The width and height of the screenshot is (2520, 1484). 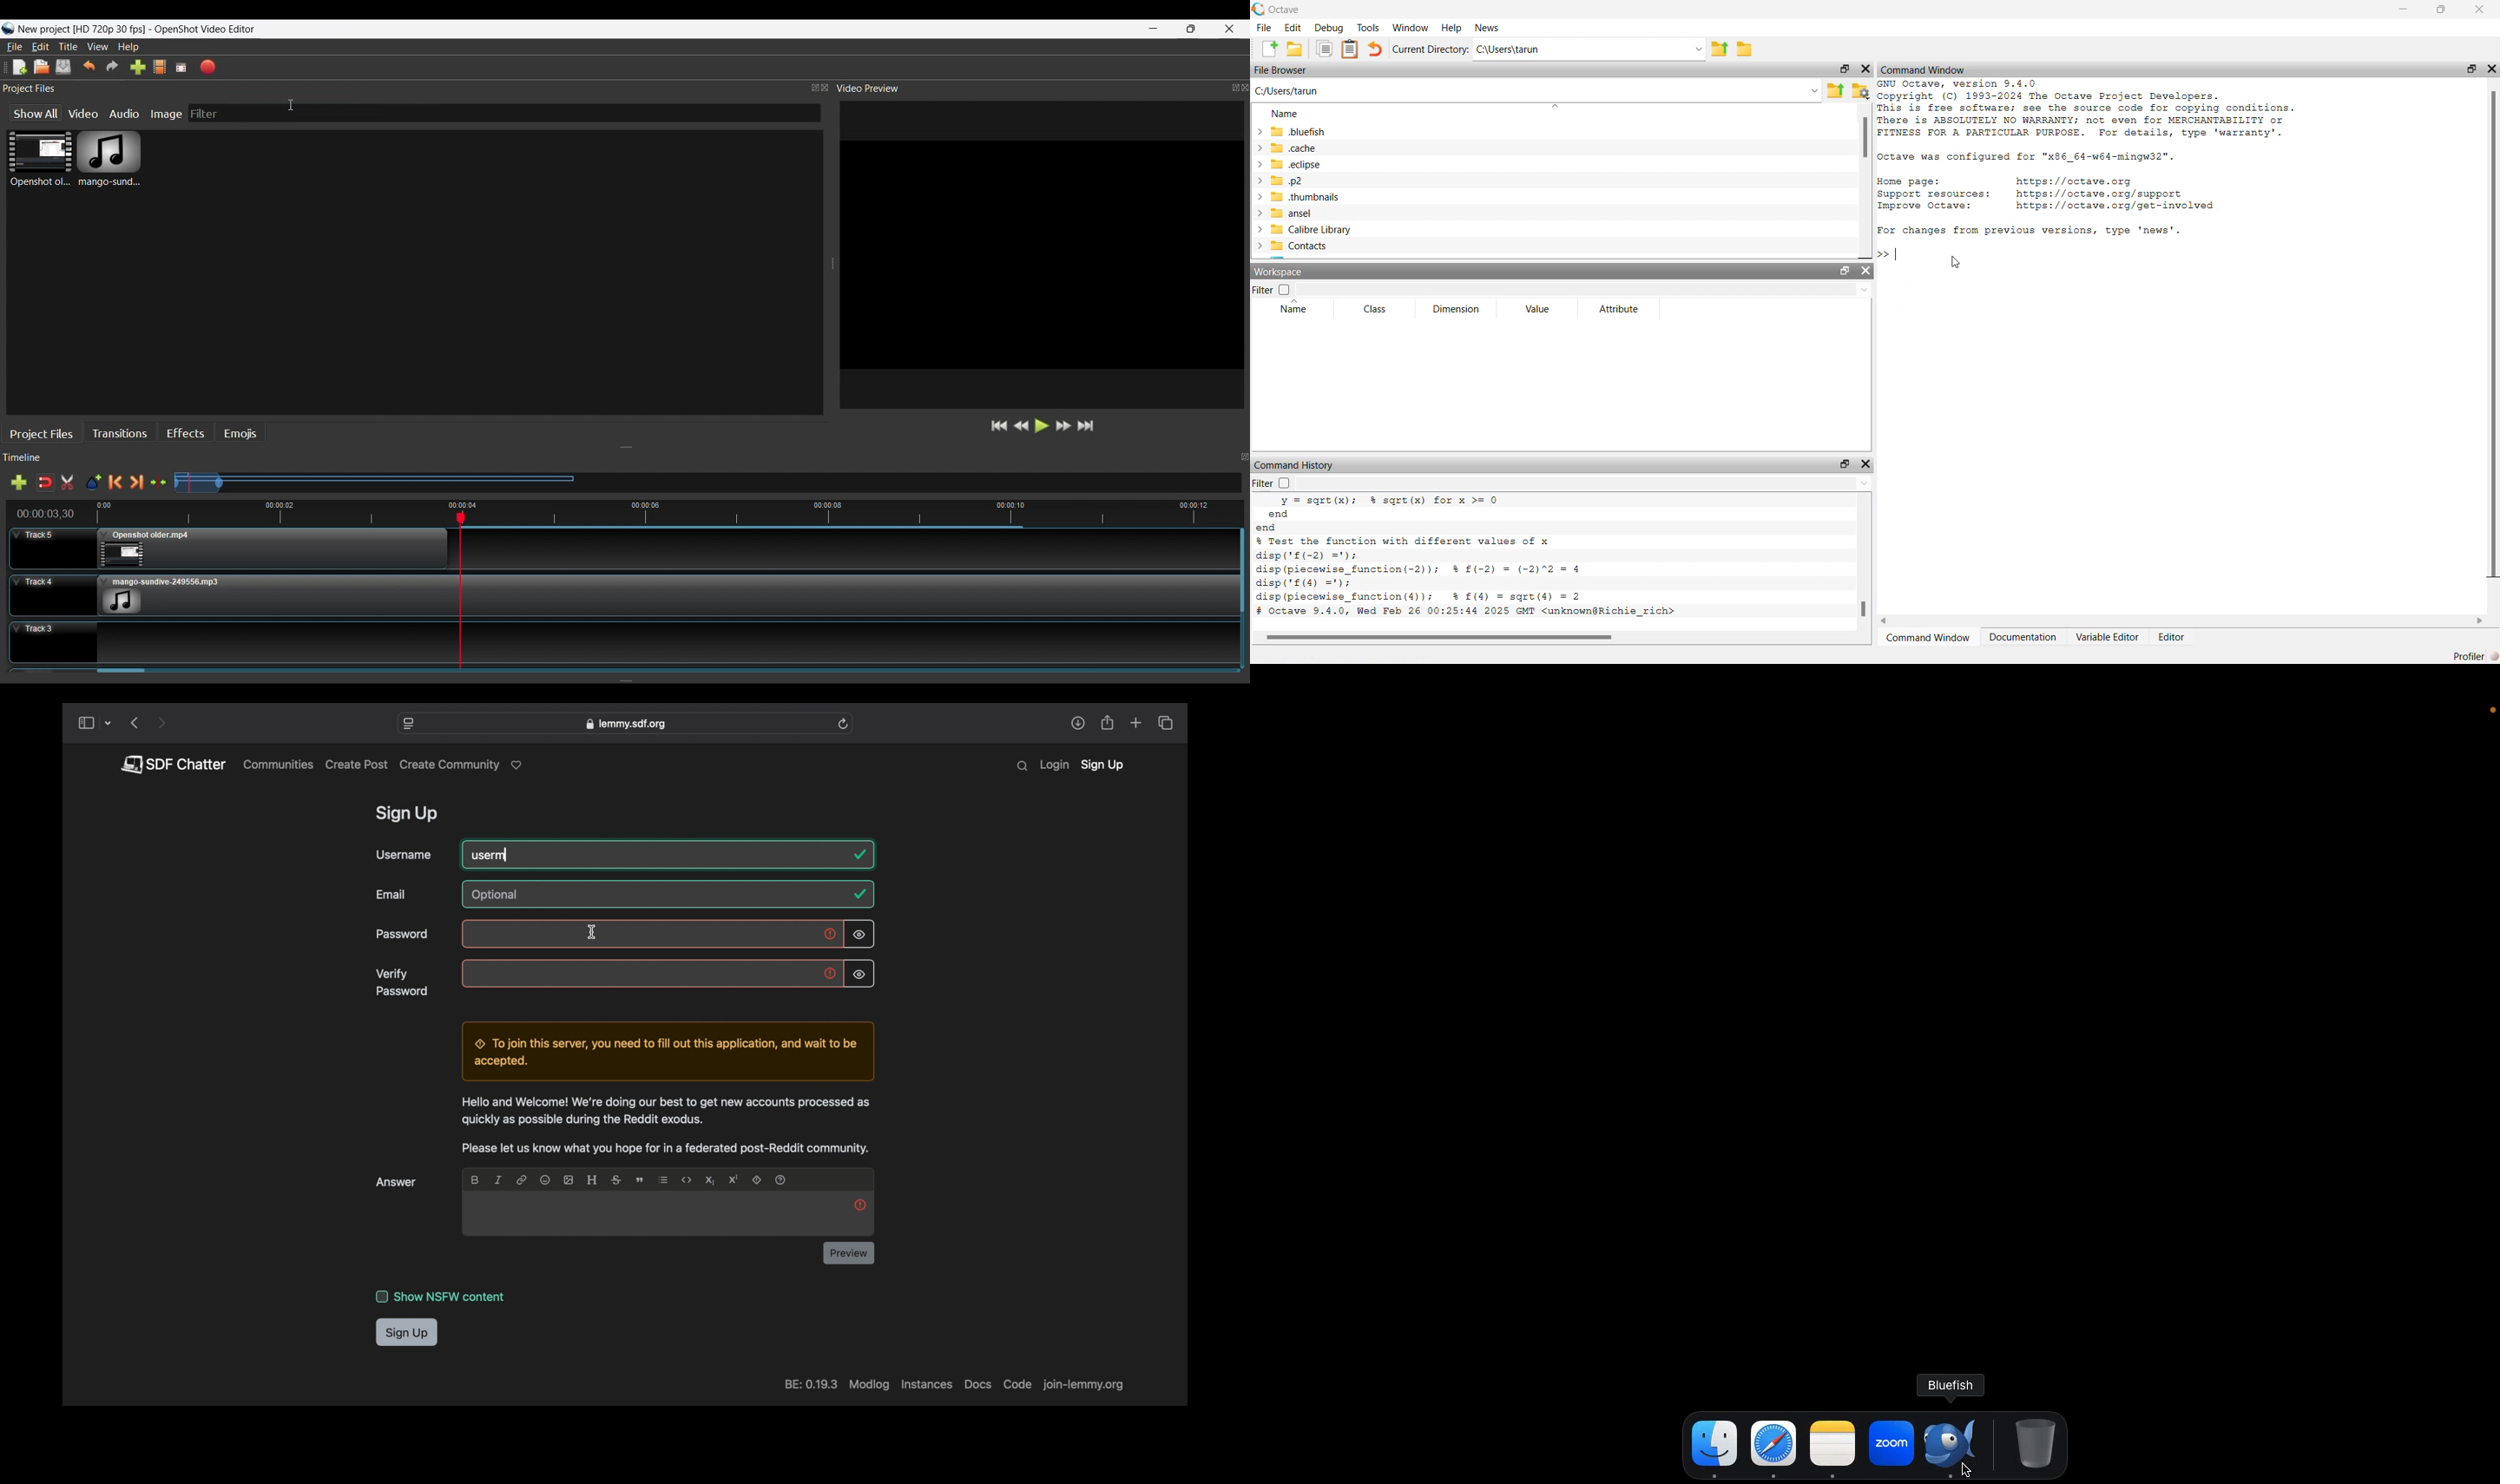 I want to click on italic, so click(x=497, y=1179).